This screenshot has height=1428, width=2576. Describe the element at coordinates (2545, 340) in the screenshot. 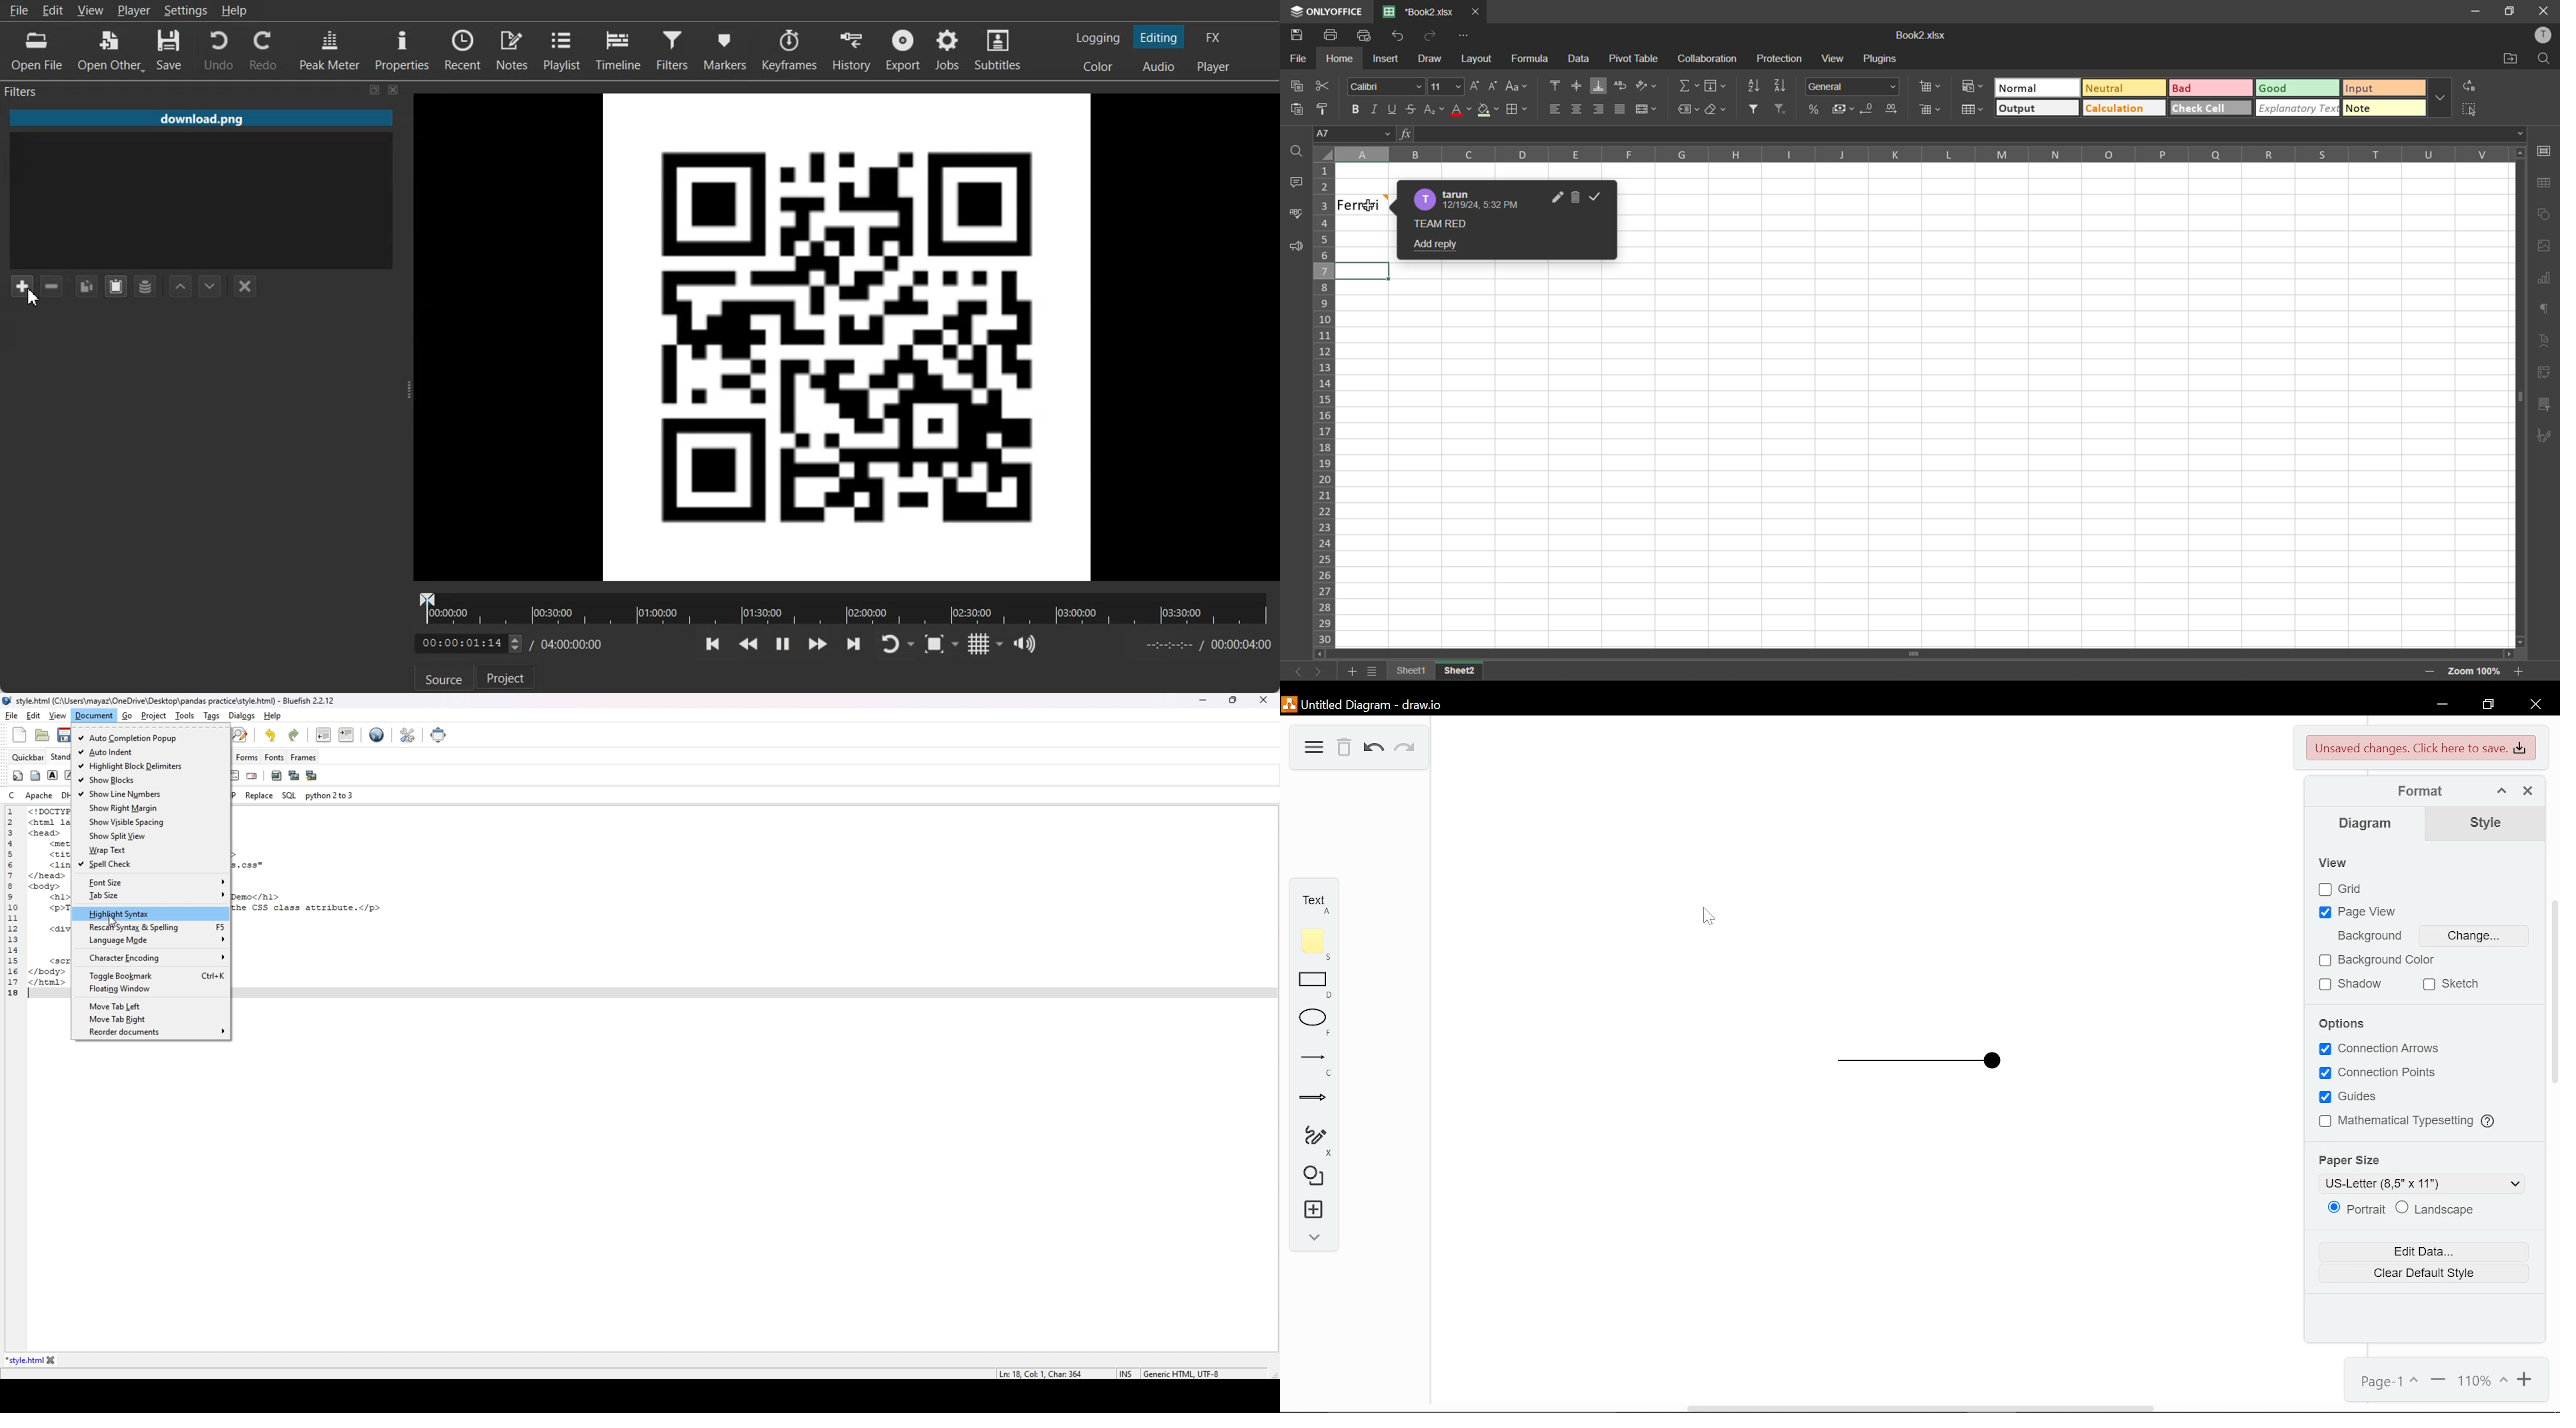

I see `text` at that location.